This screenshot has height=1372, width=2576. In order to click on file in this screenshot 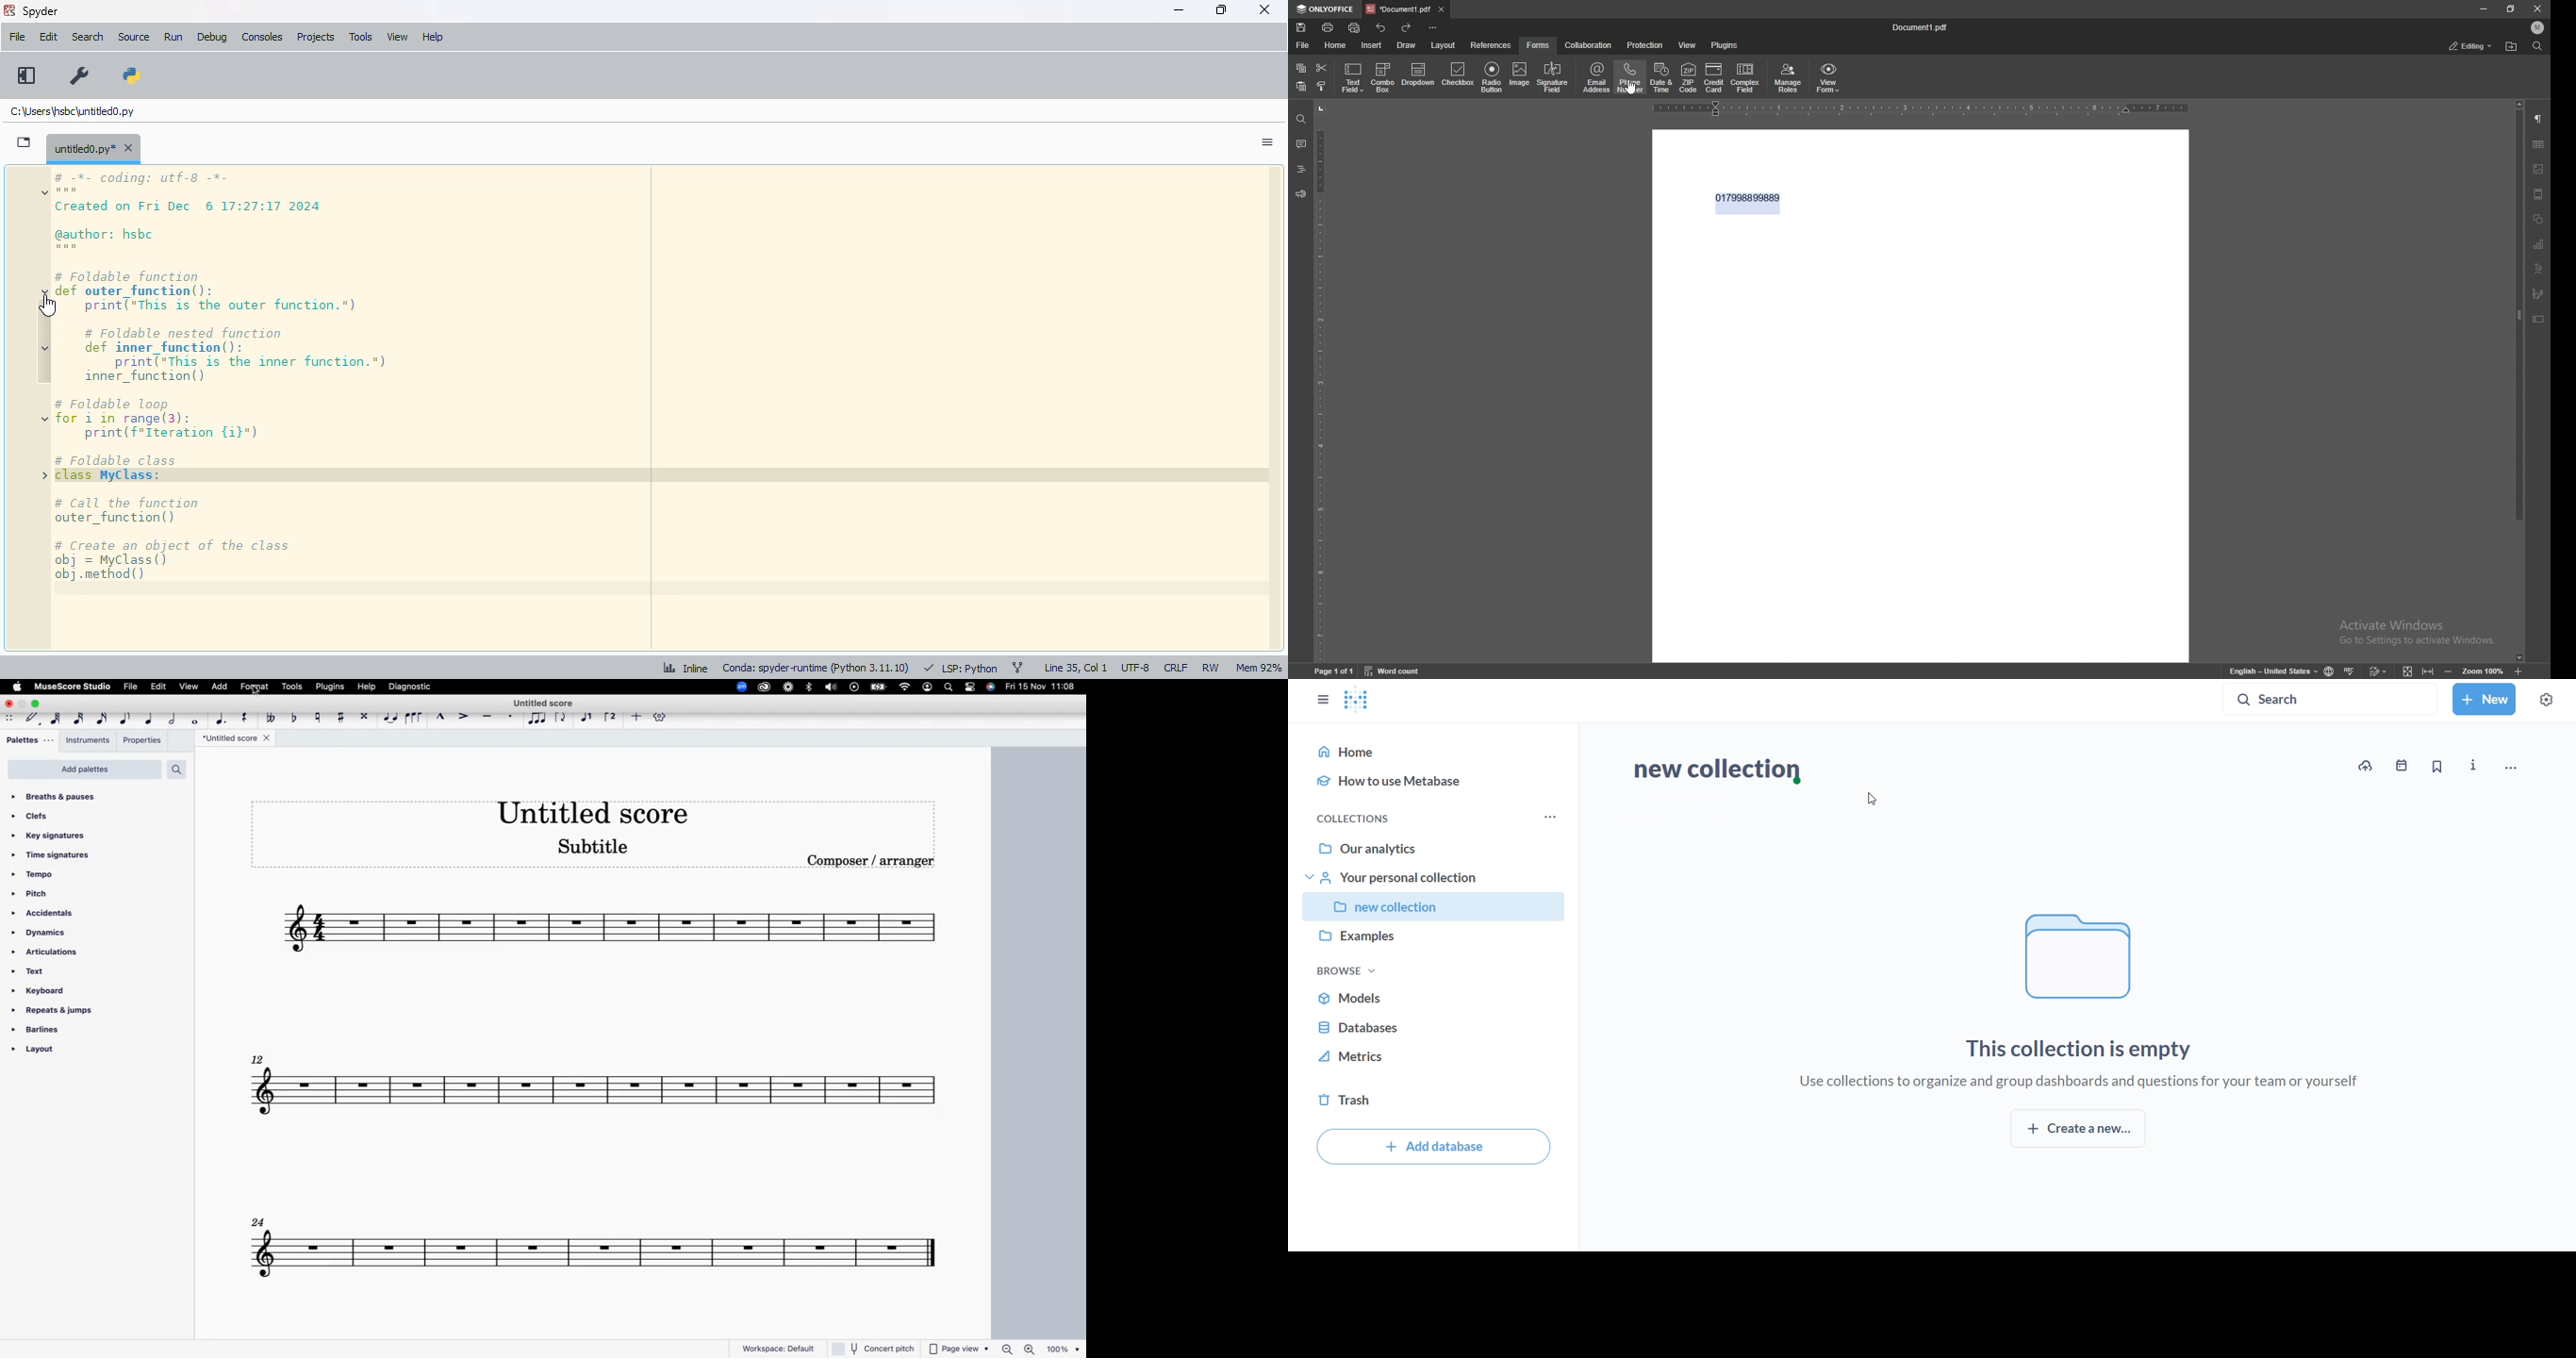, I will do `click(17, 37)`.